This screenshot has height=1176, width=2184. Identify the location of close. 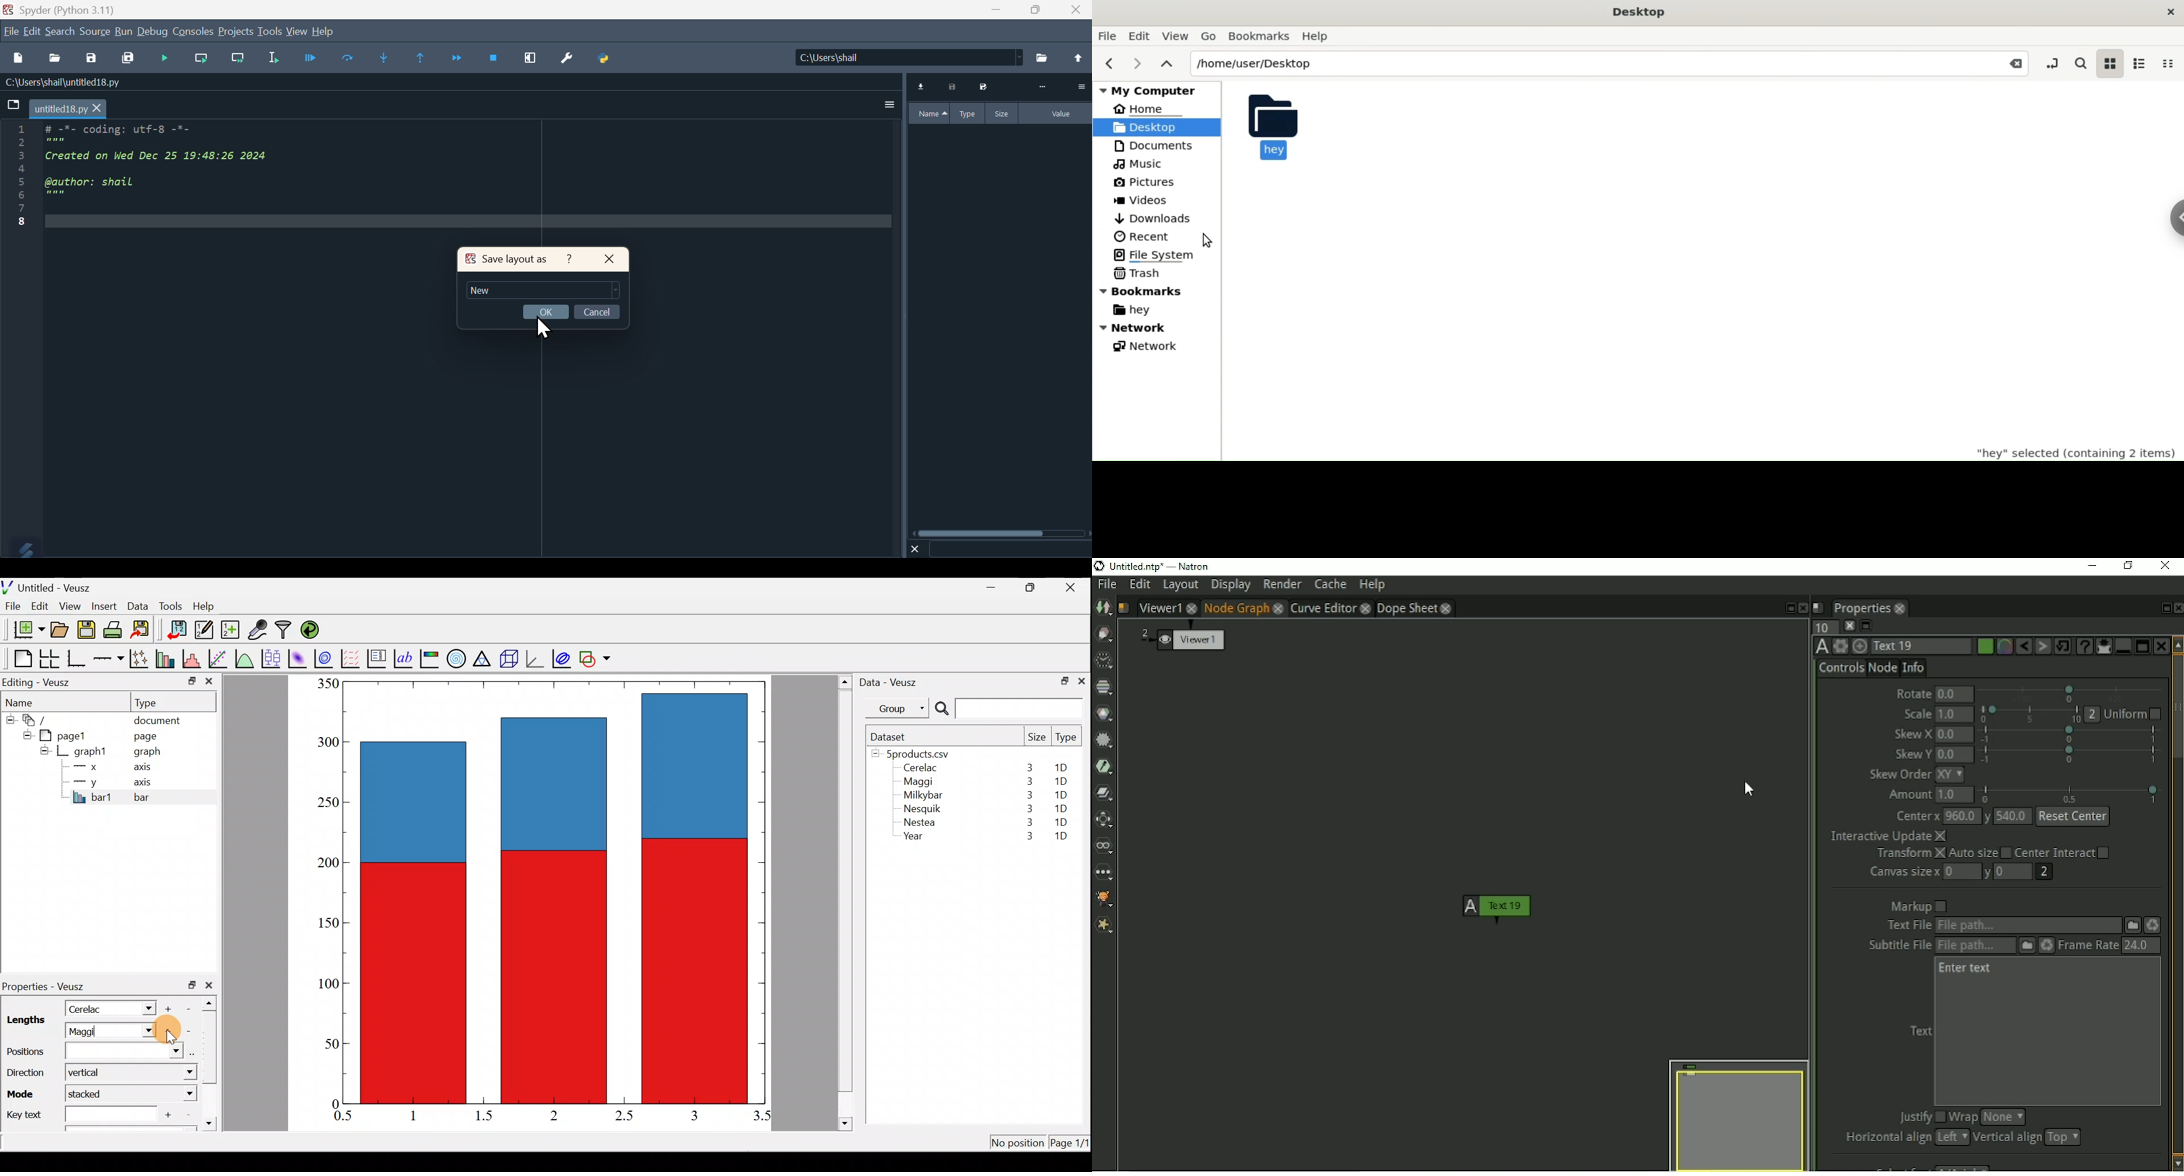
(209, 684).